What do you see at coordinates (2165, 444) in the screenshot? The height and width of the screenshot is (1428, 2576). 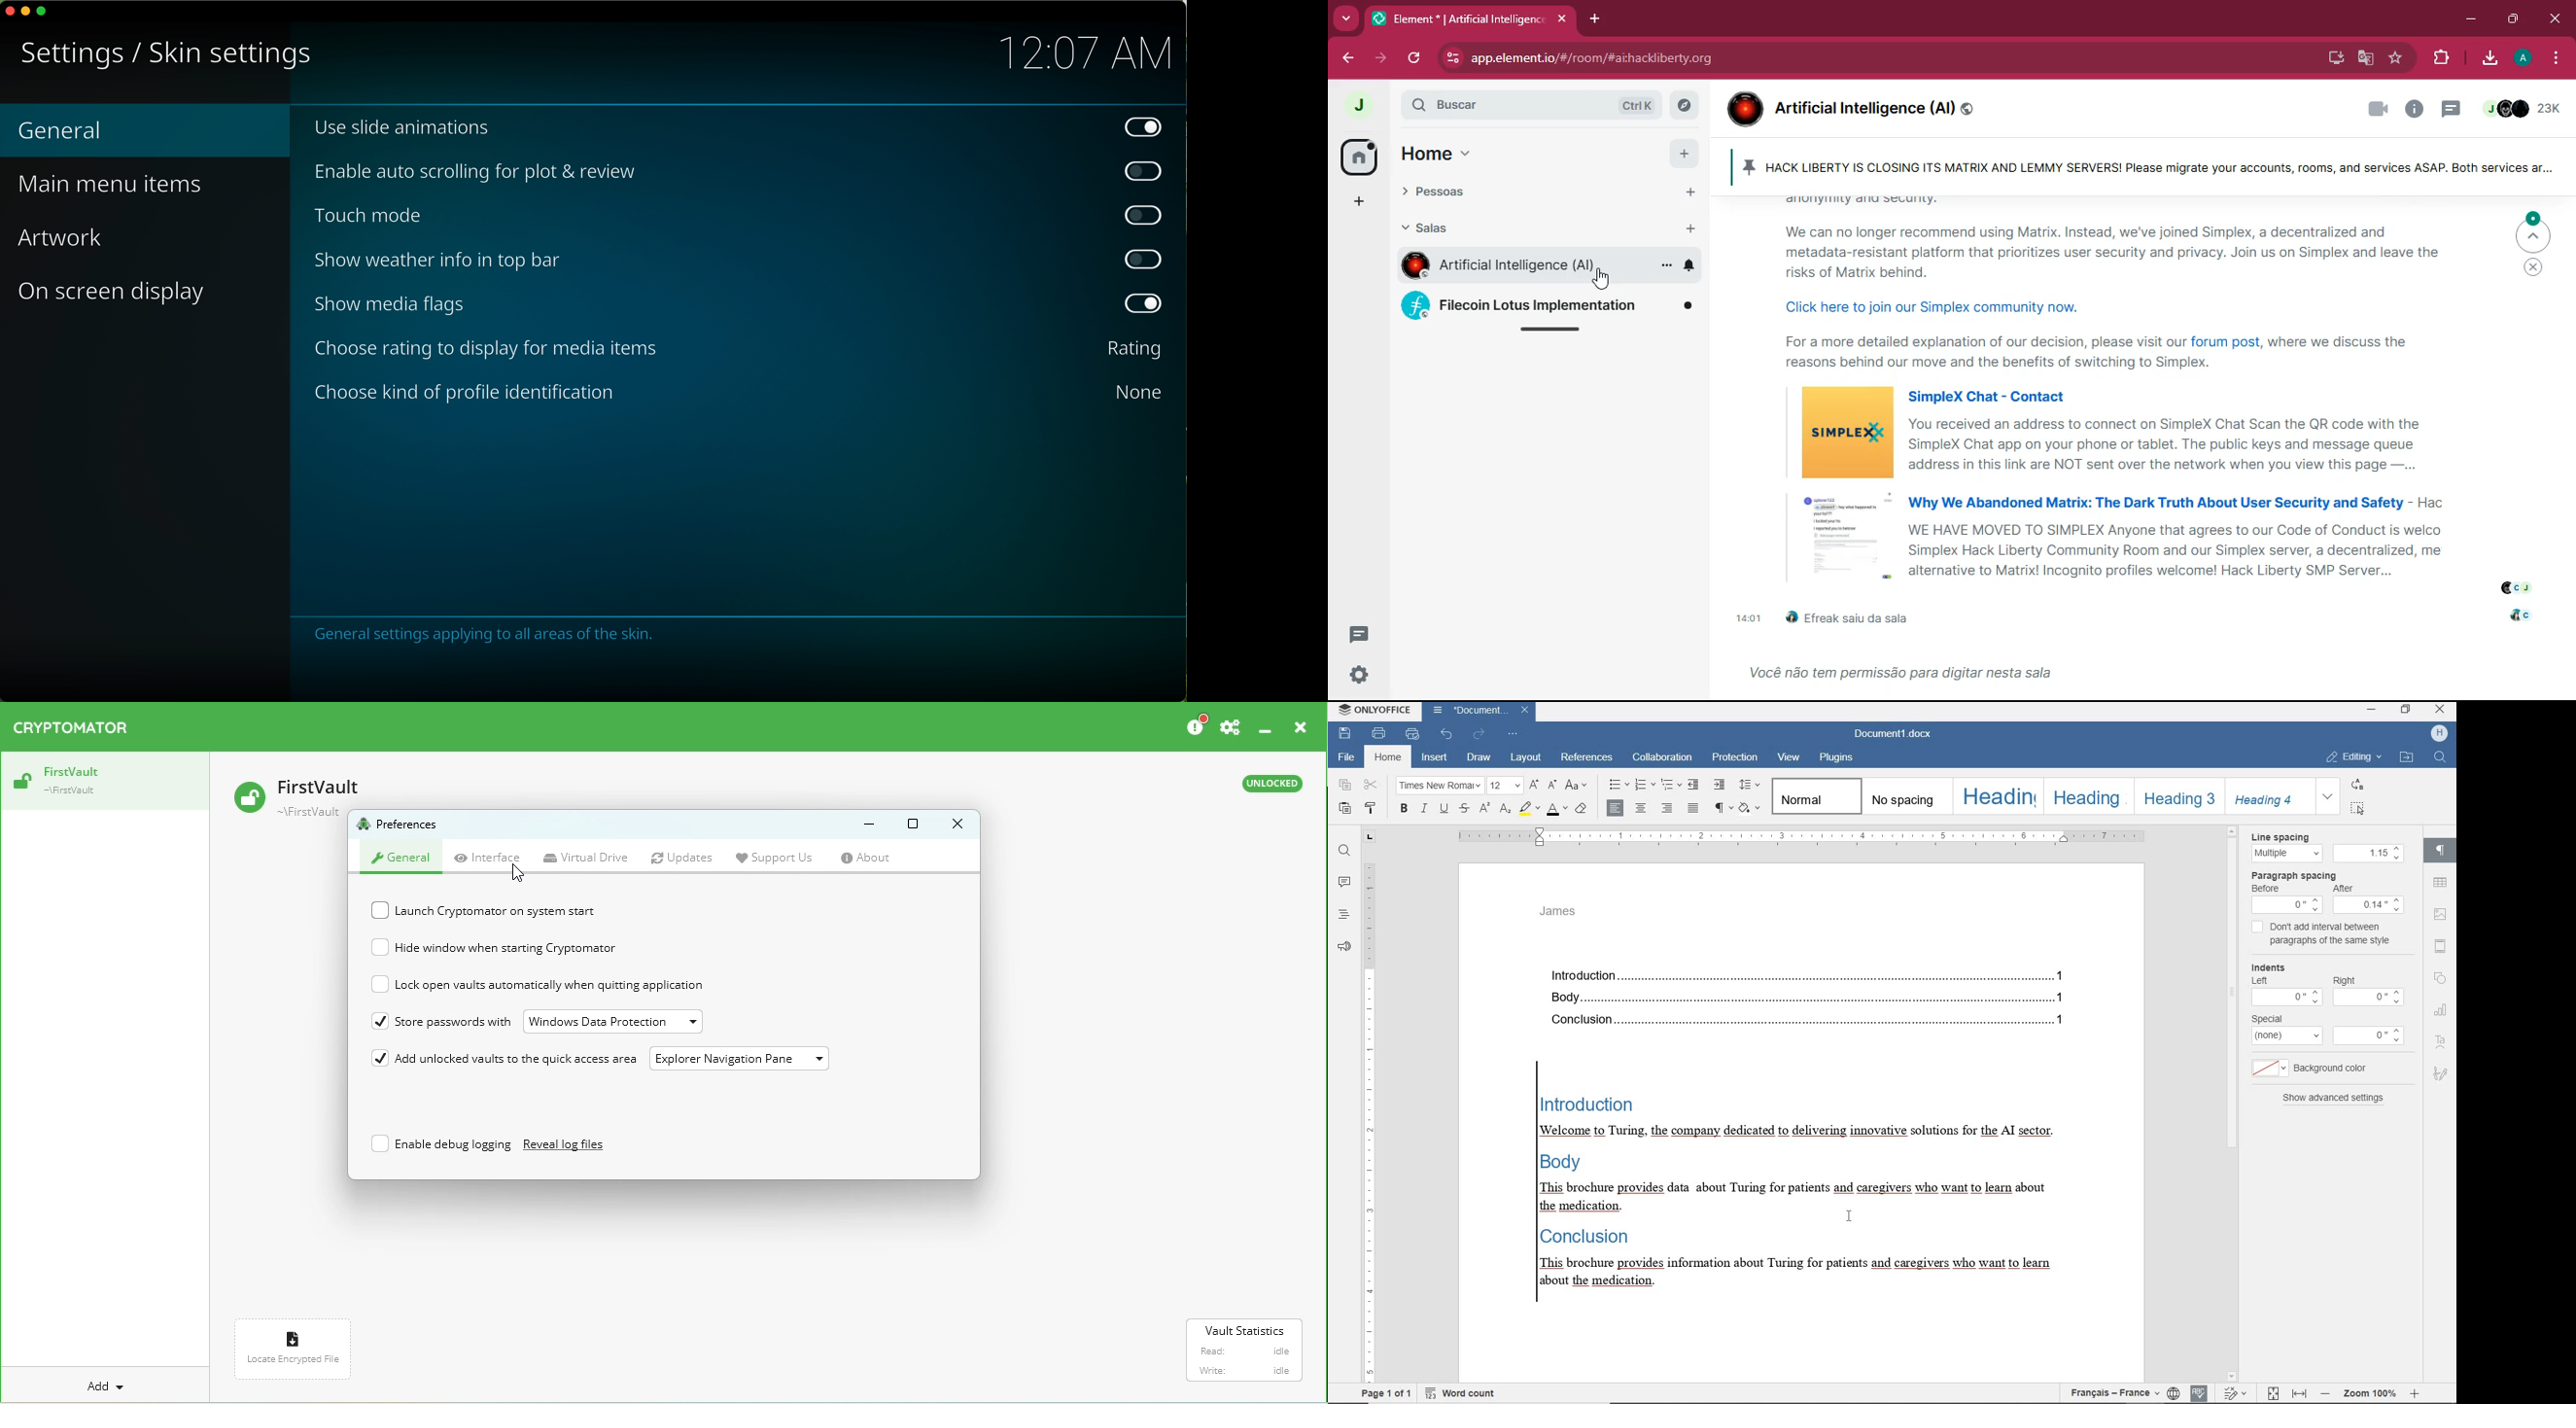 I see `You received an address to connect on Simplex Chat Scan the QR code with the Simplex Chat app on your phone or tablet. The public keys and message queue address in this link are NOT sent over the network when you view this page-...` at bounding box center [2165, 444].